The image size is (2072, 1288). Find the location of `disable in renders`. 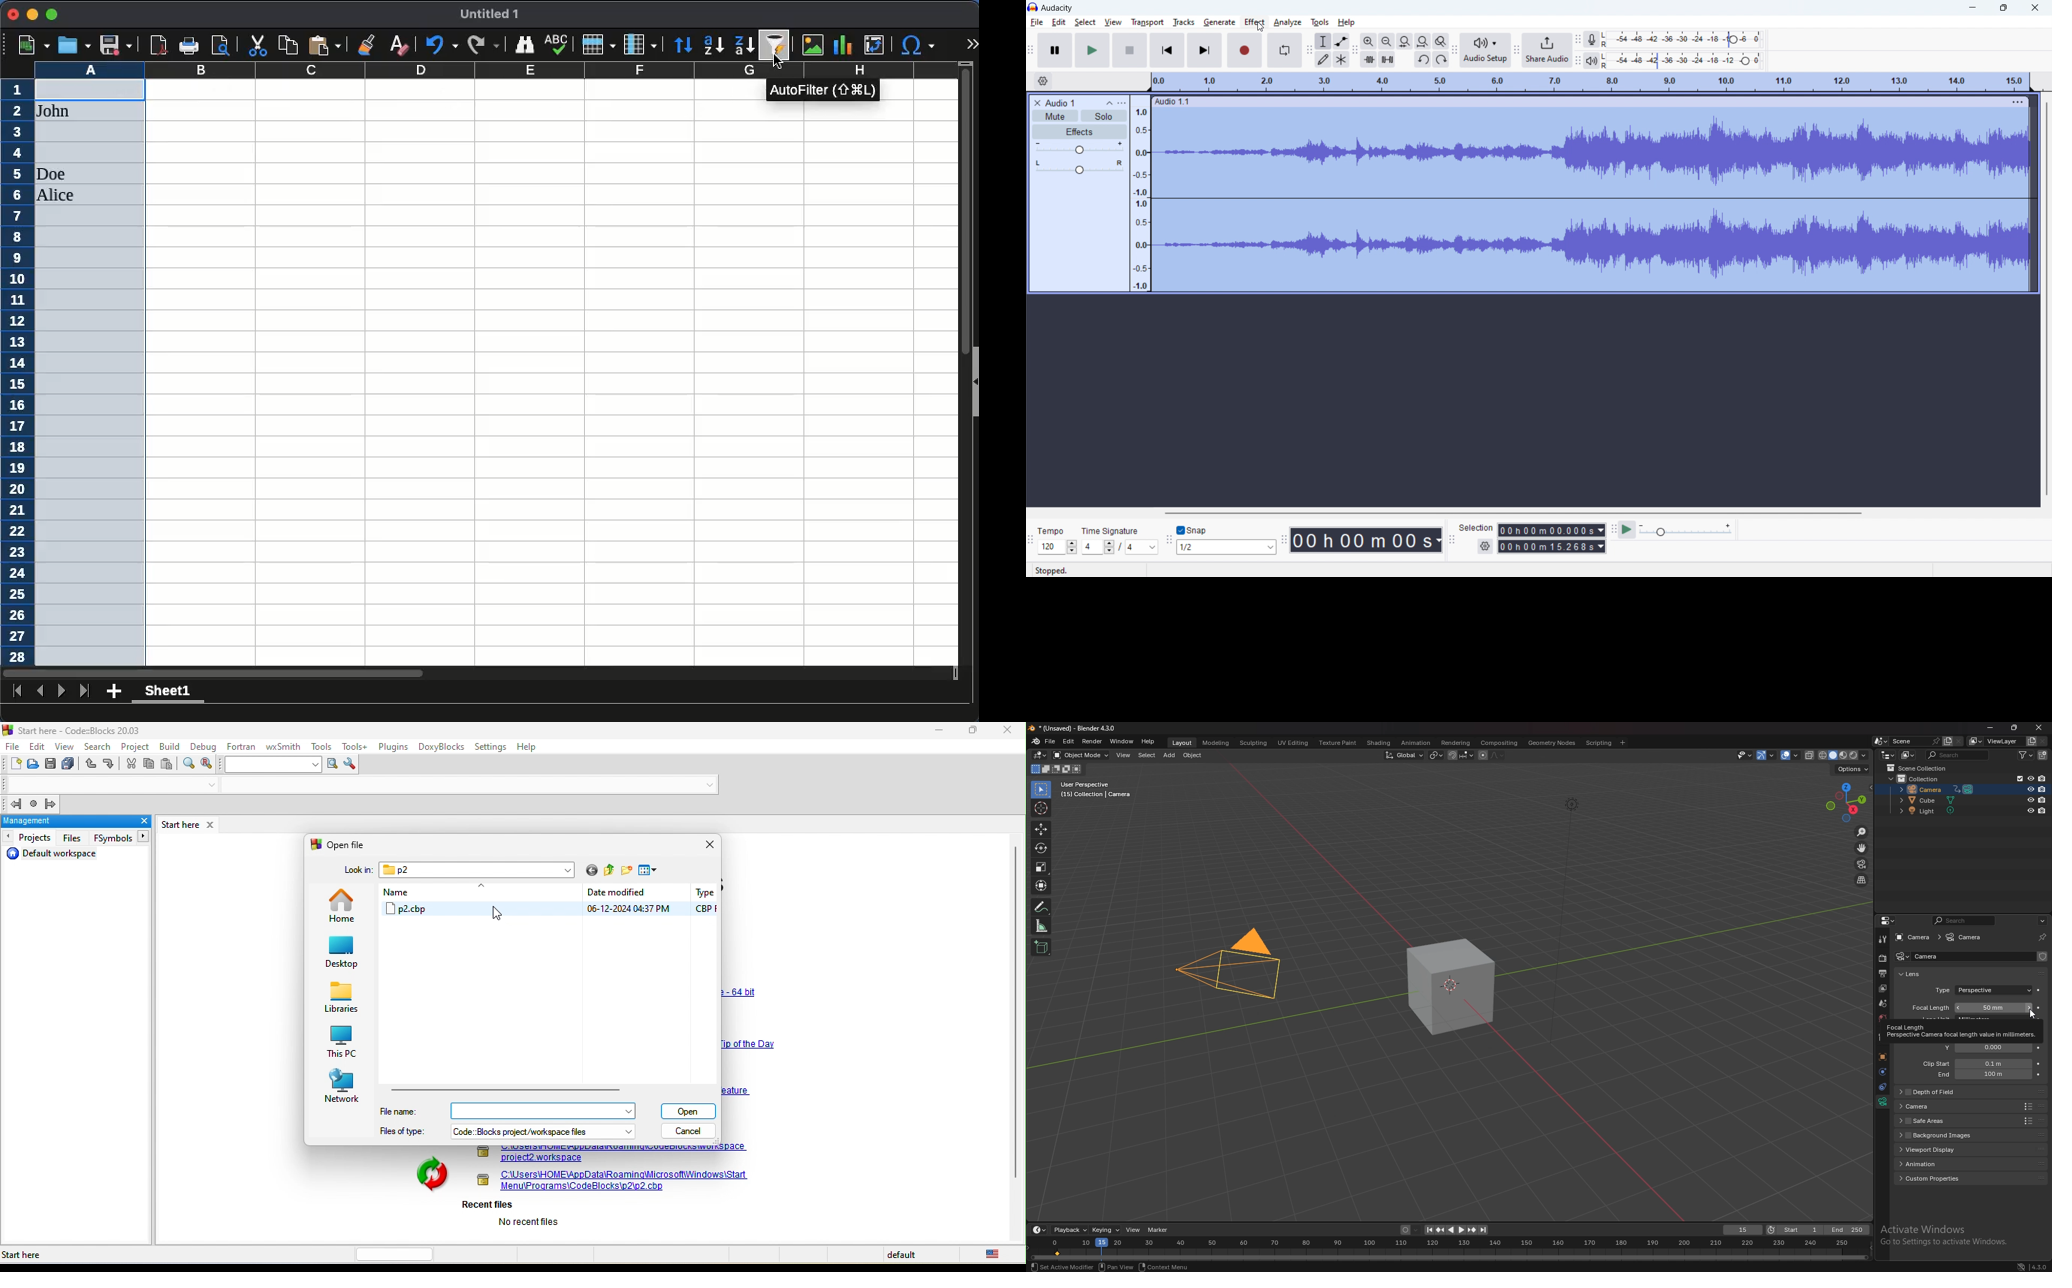

disable in renders is located at coordinates (2041, 812).